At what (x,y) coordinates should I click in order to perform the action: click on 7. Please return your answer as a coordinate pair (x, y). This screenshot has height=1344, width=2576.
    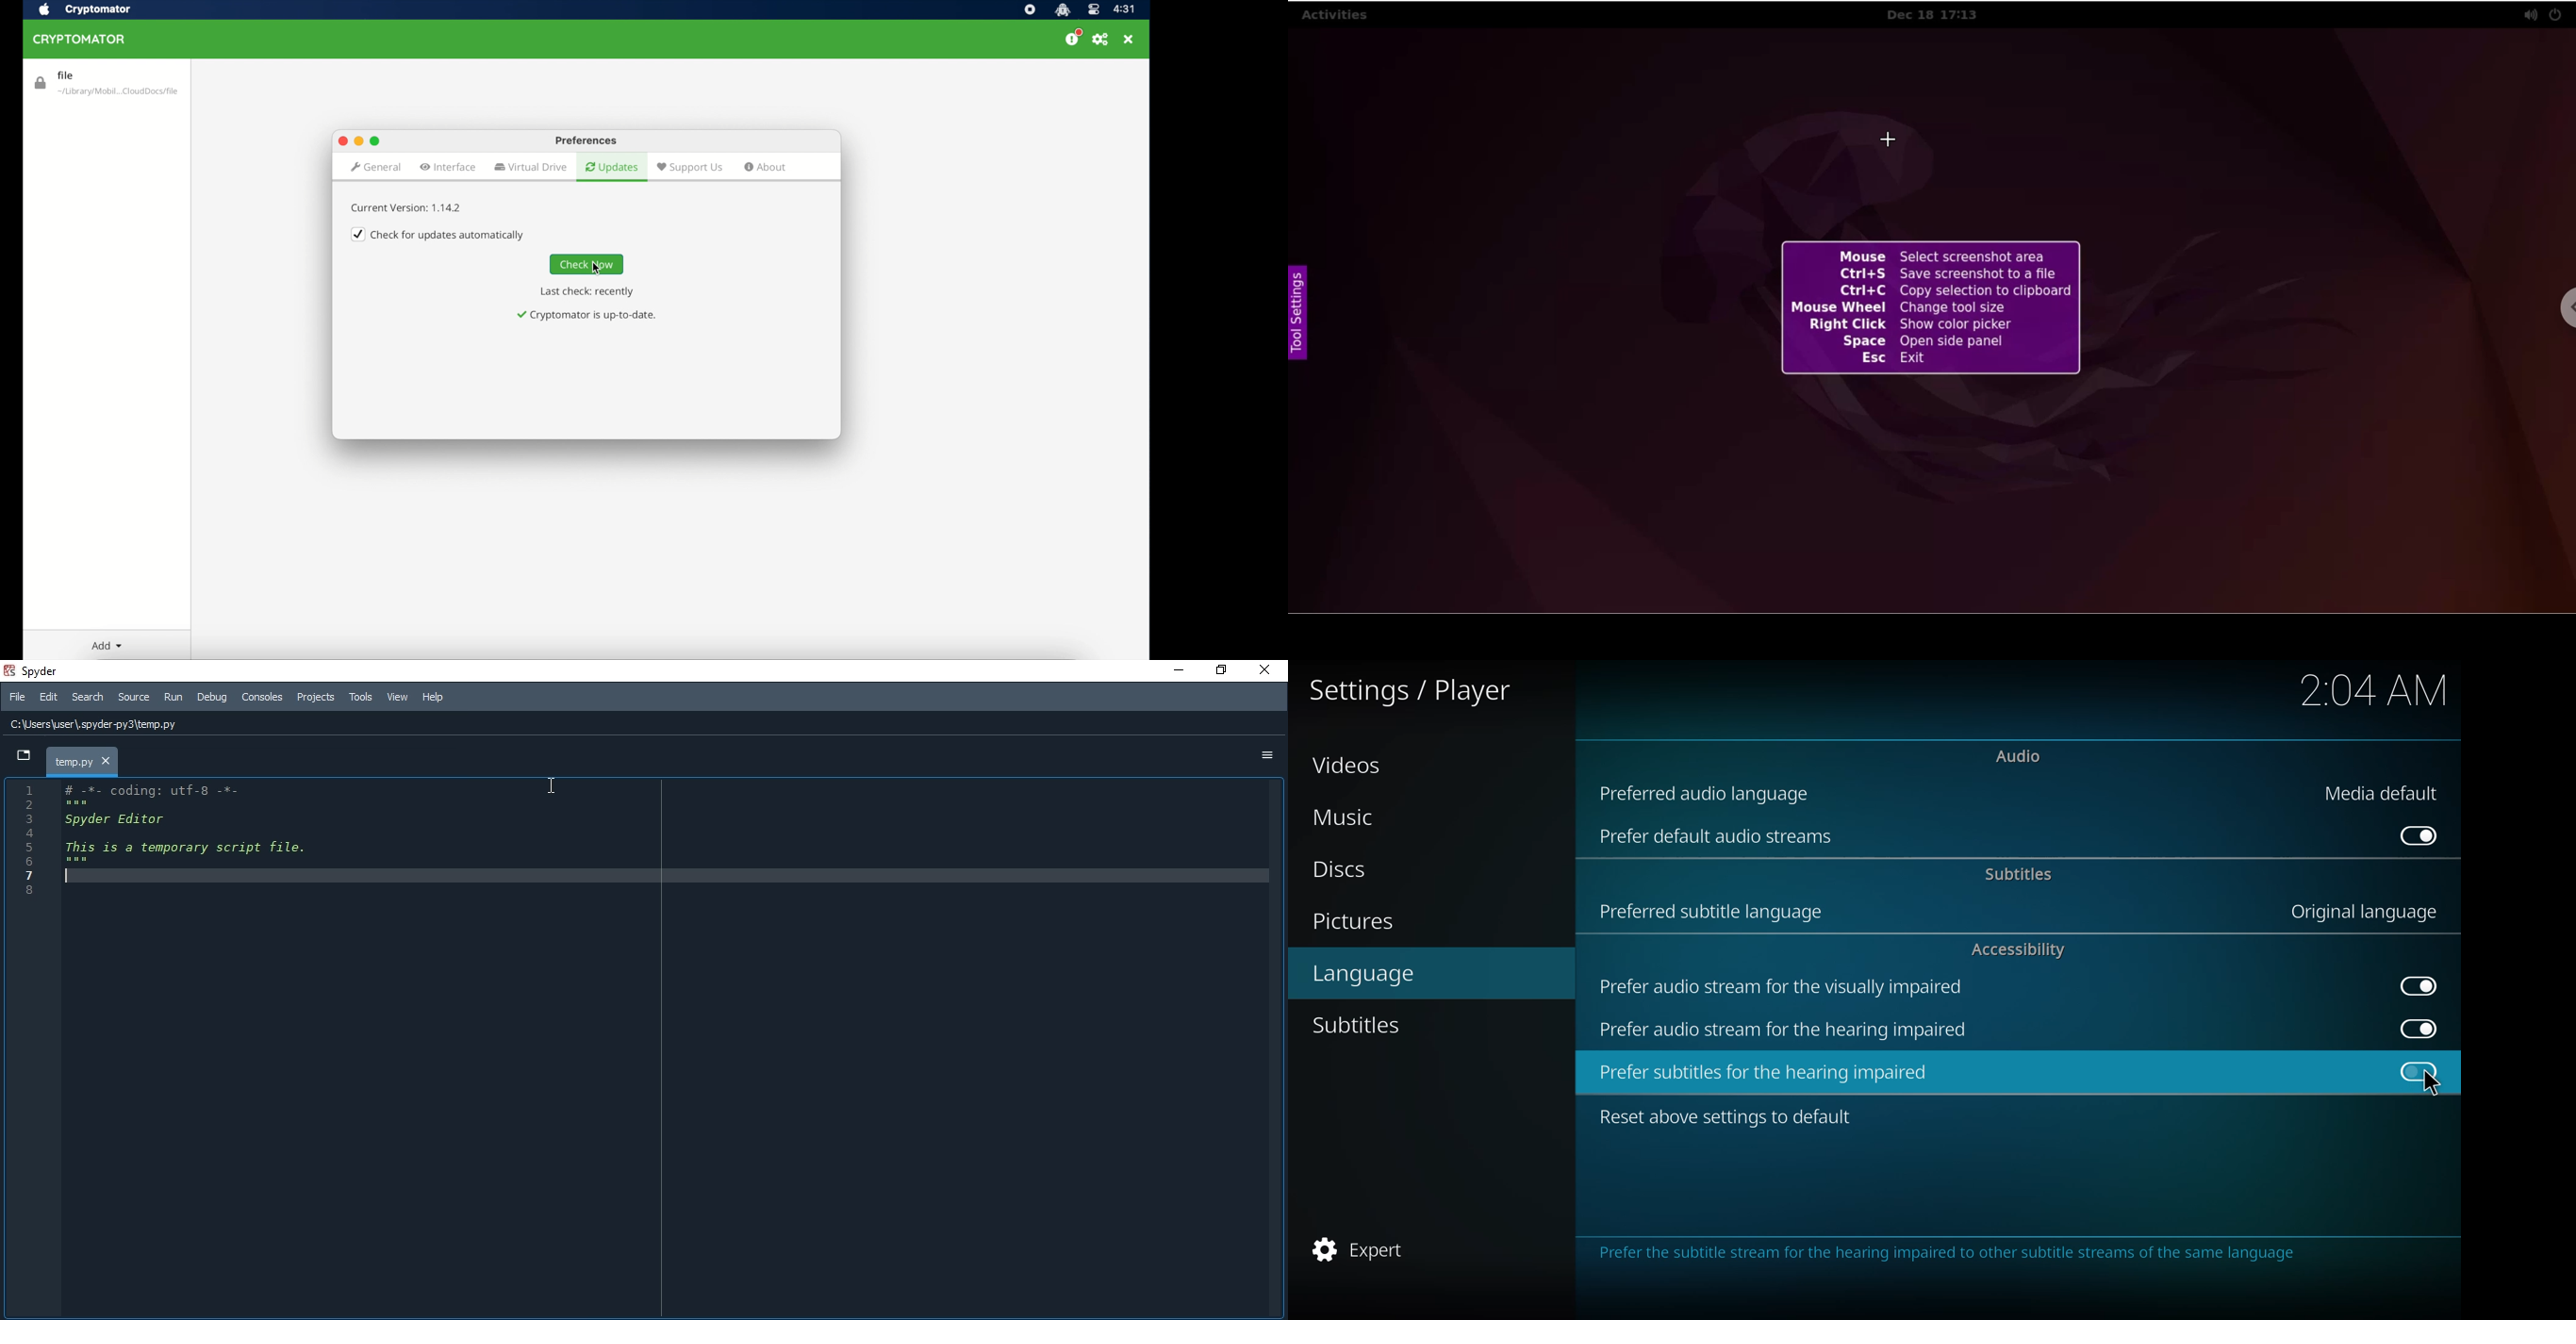
    Looking at the image, I should click on (35, 874).